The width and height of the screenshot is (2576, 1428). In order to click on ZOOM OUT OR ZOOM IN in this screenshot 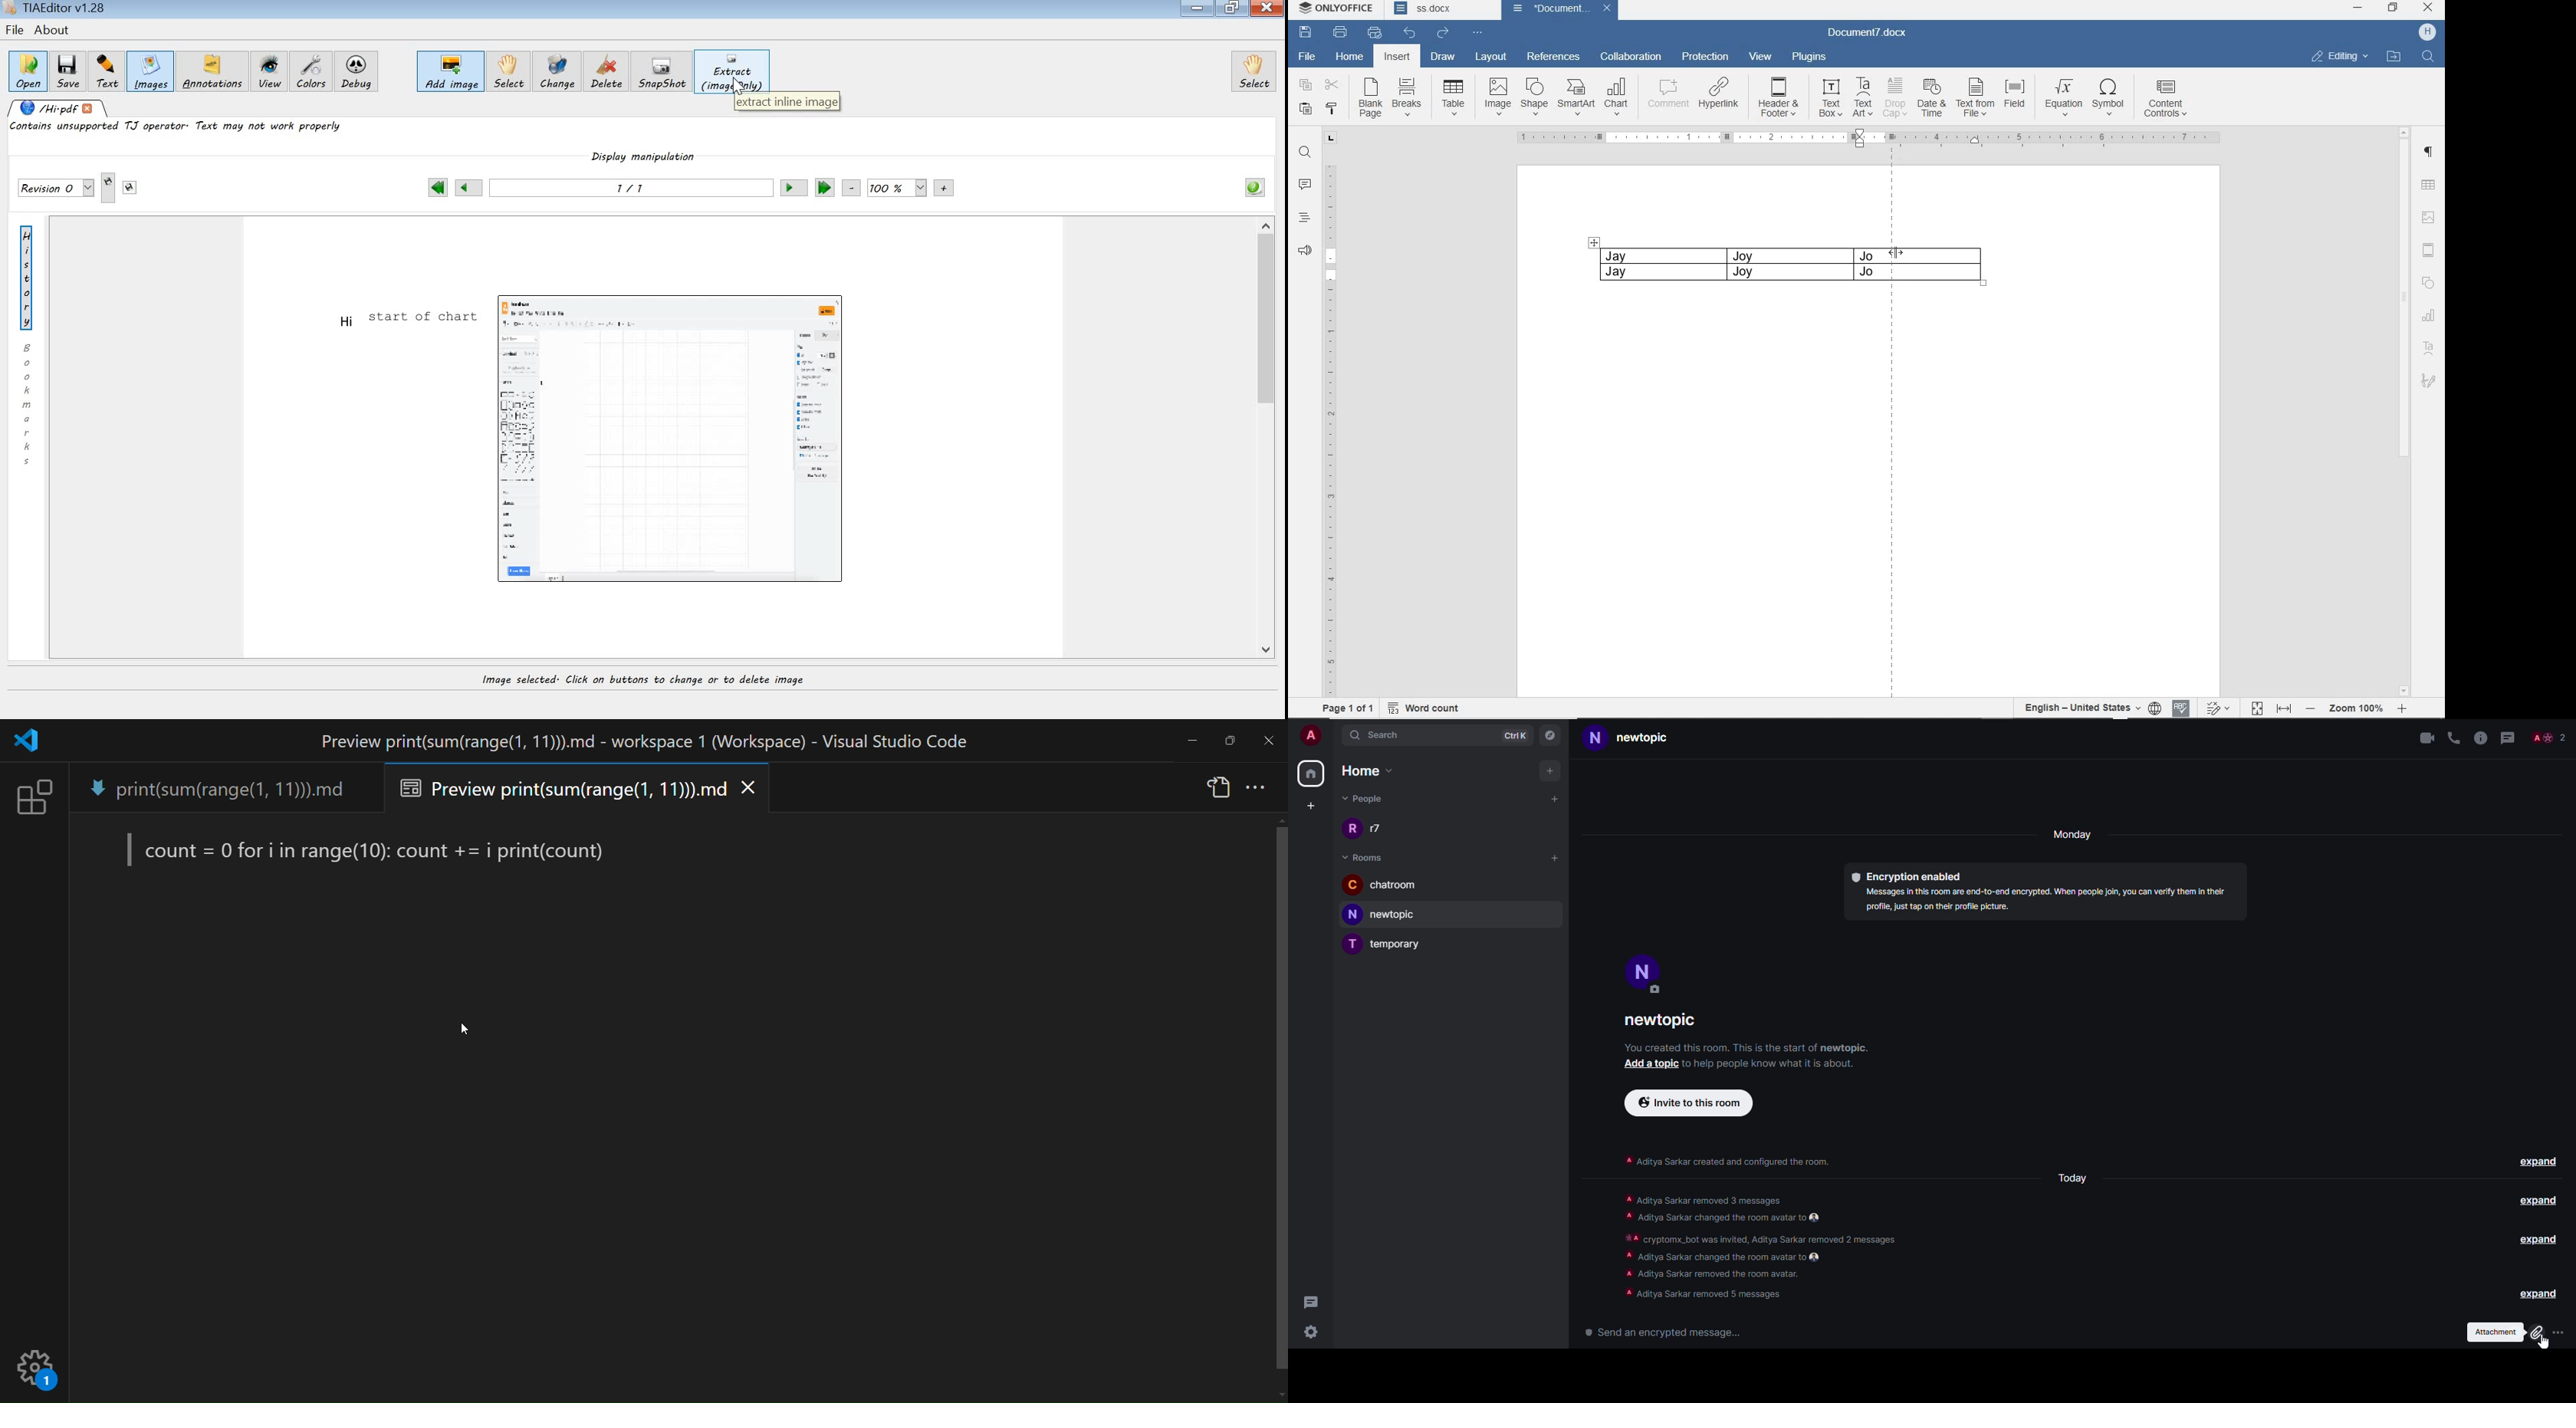, I will do `click(2358, 708)`.